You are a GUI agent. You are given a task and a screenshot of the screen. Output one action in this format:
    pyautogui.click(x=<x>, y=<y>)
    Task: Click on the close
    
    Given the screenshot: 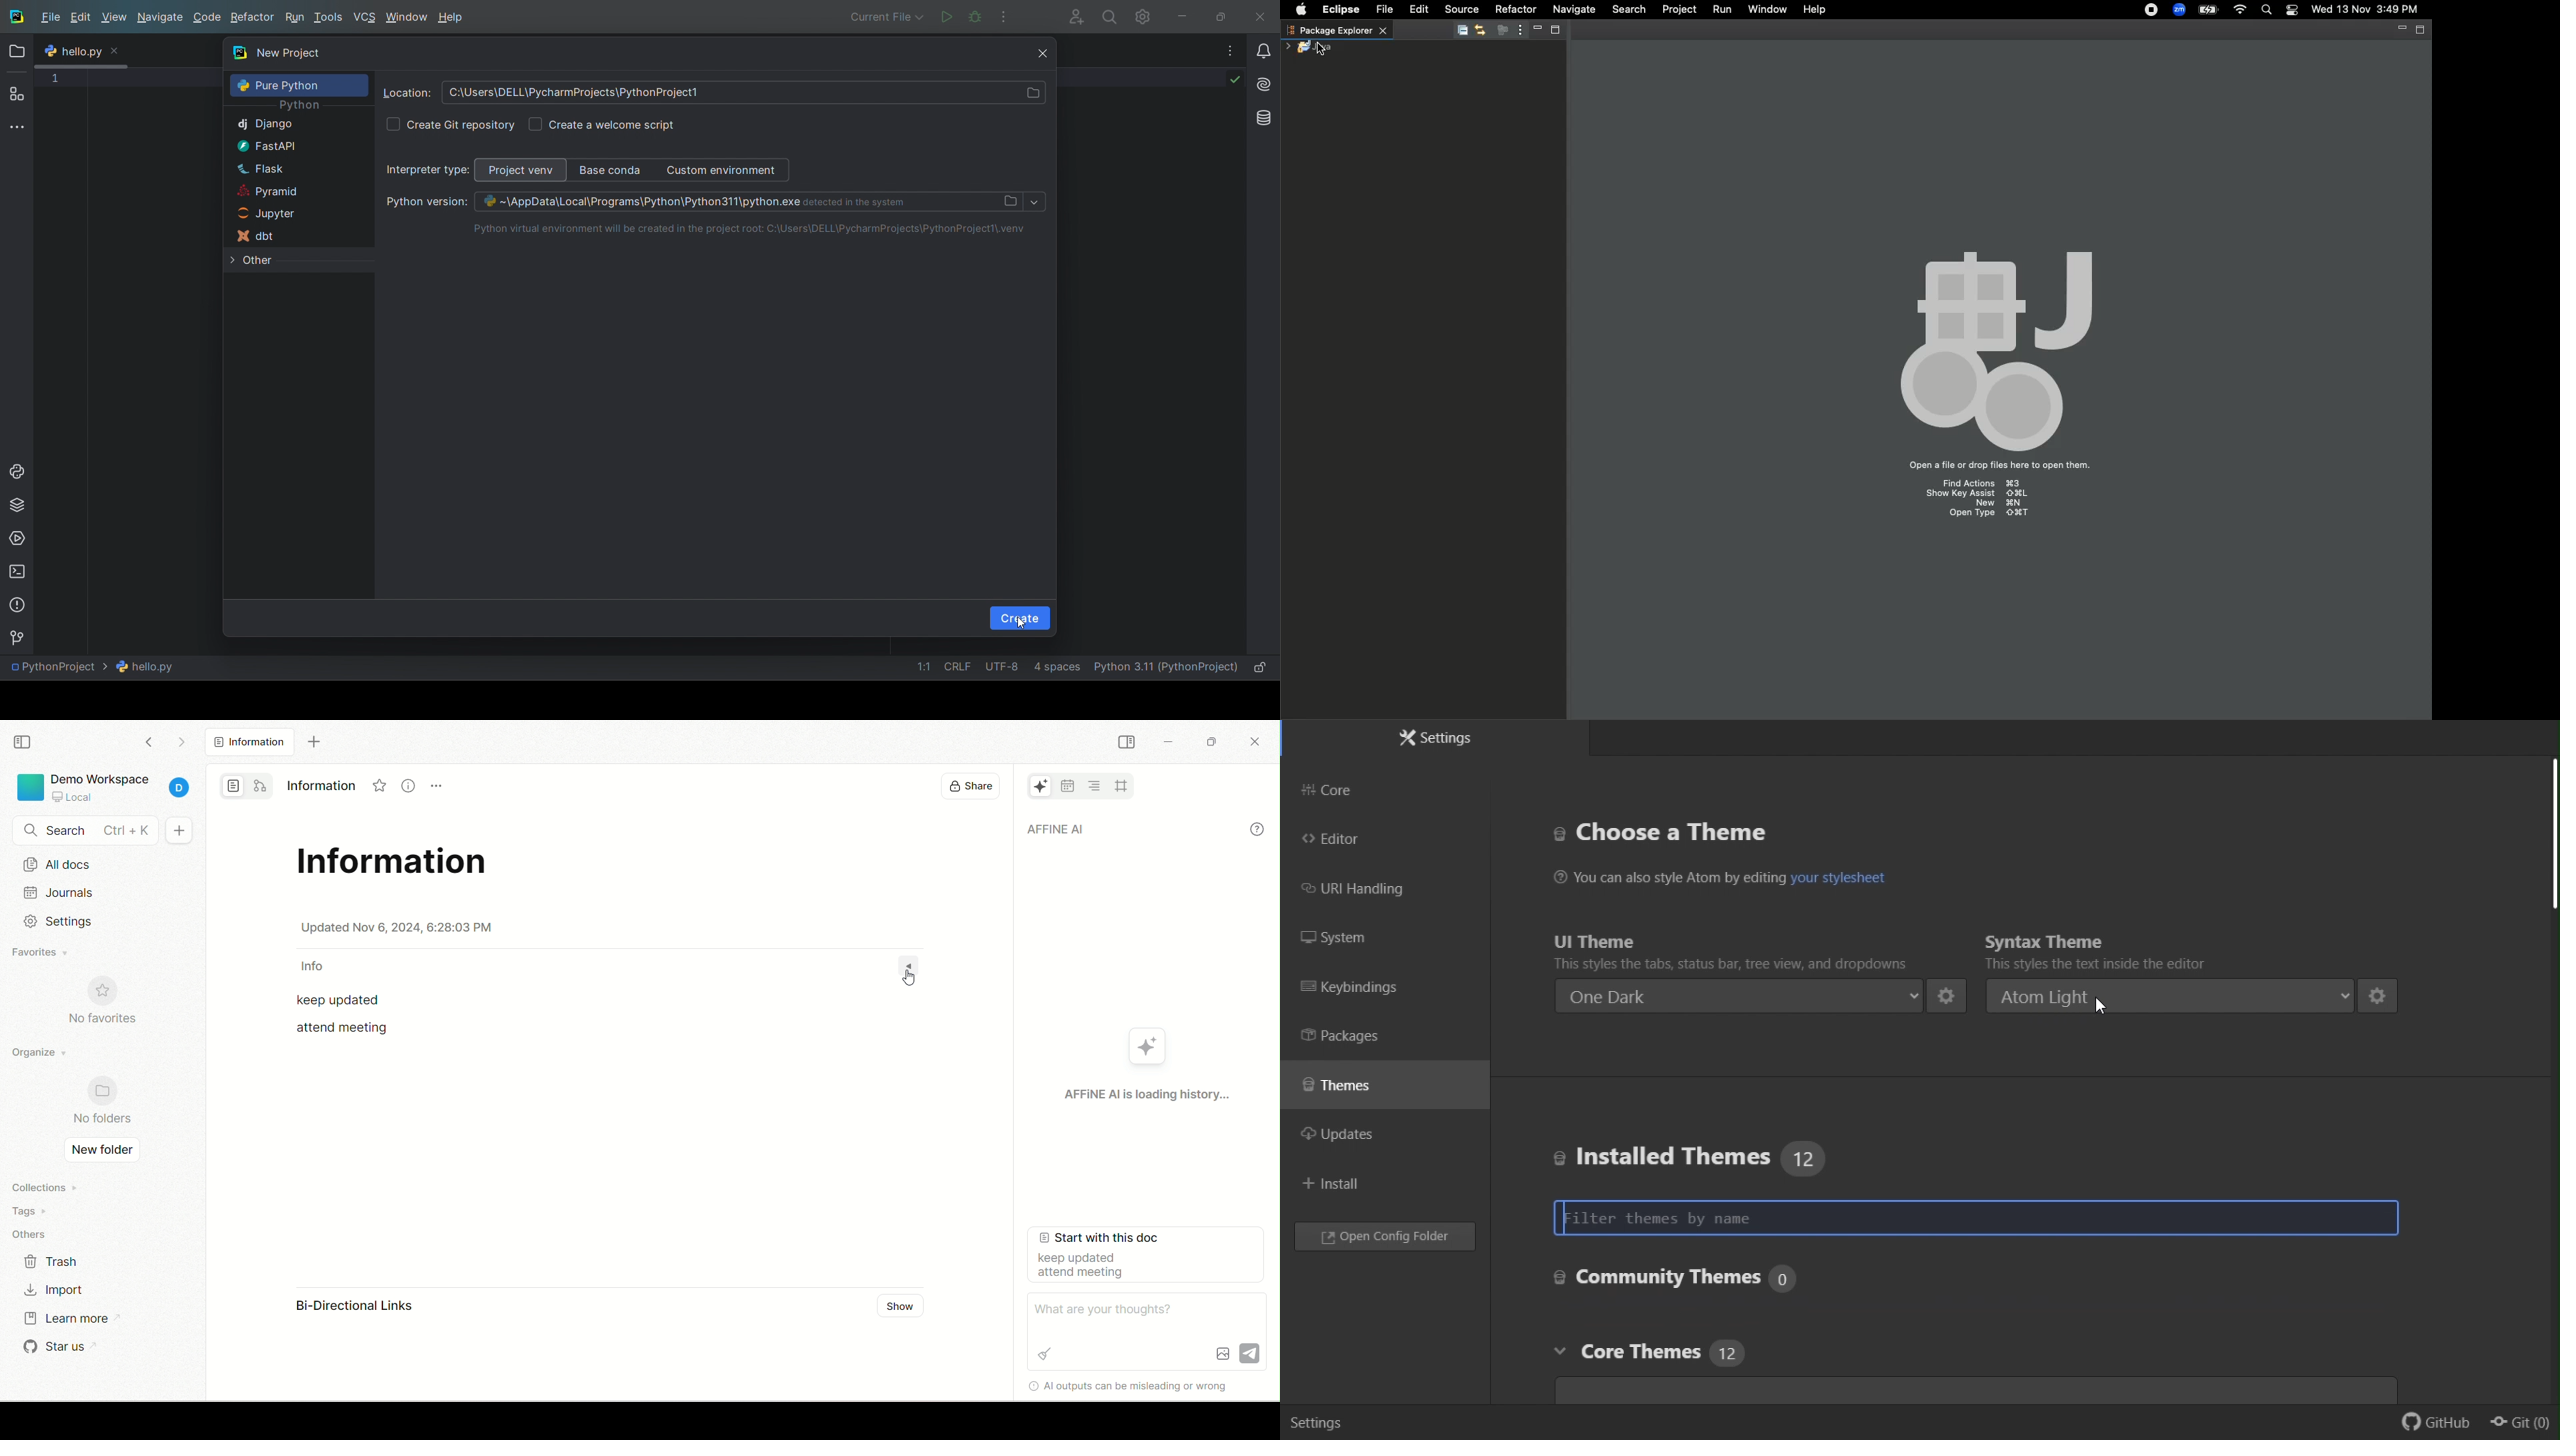 What is the action you would take?
    pyautogui.click(x=1257, y=744)
    